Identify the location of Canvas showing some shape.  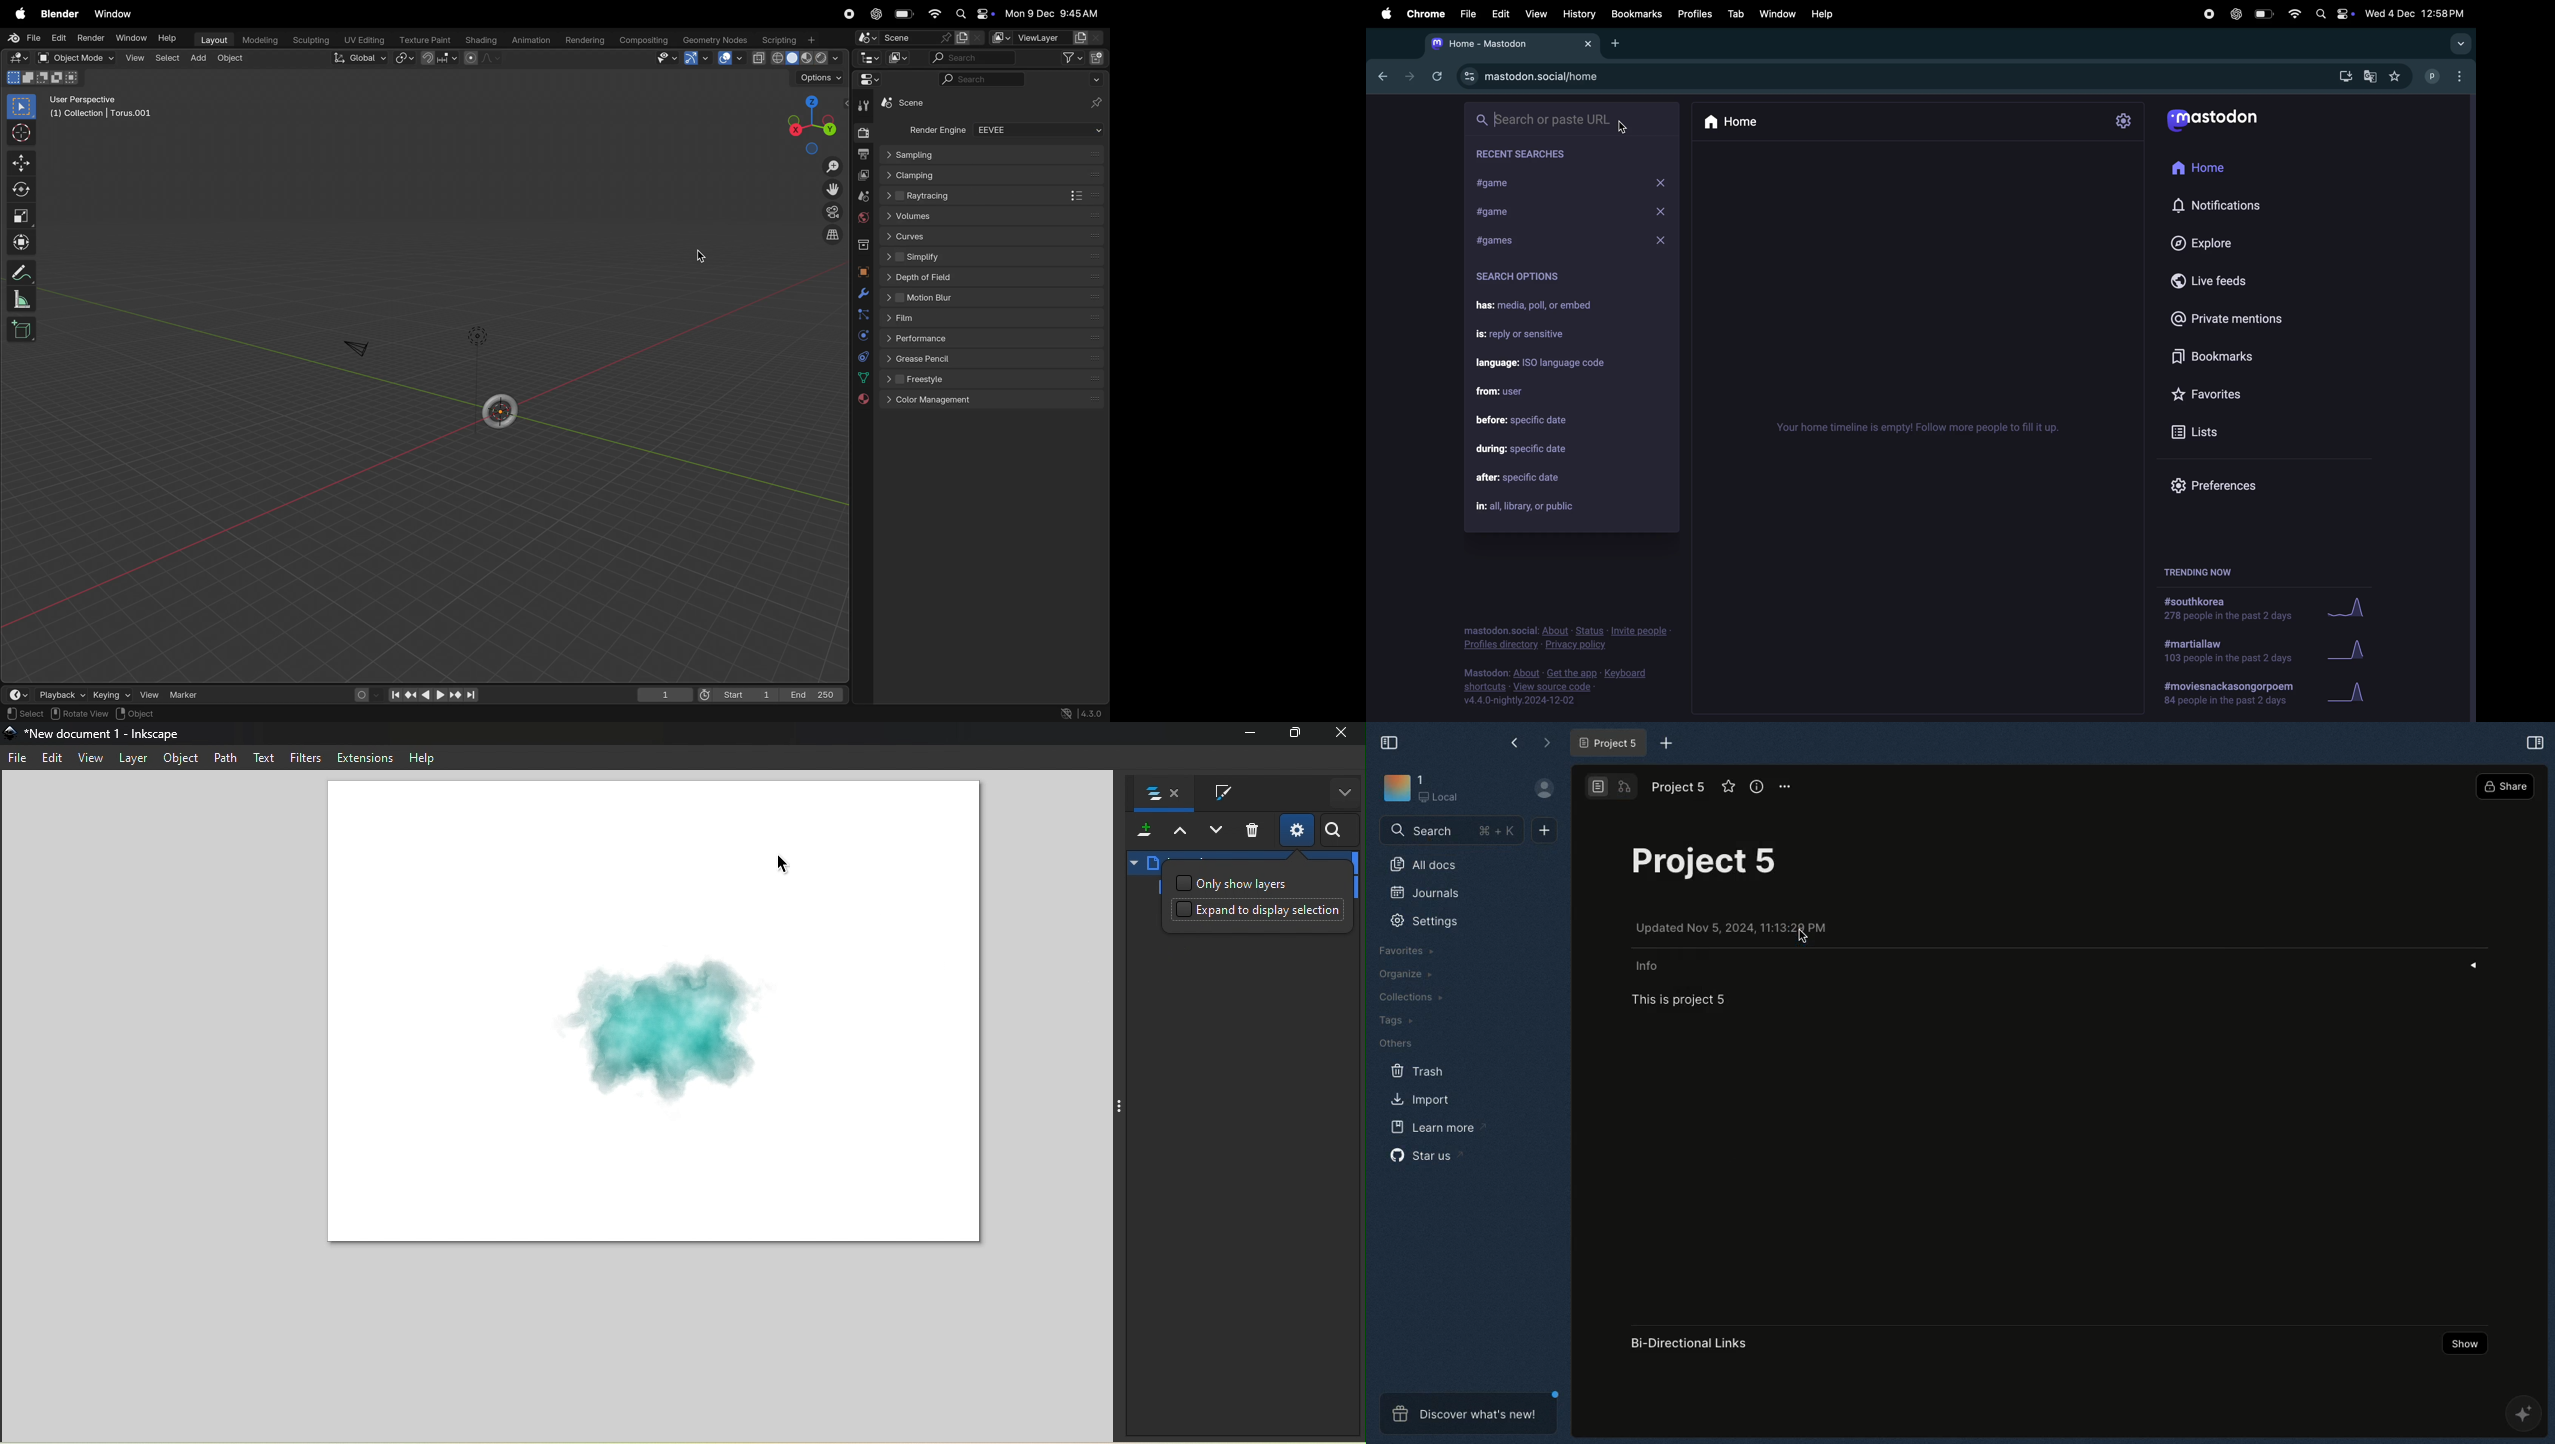
(654, 1016).